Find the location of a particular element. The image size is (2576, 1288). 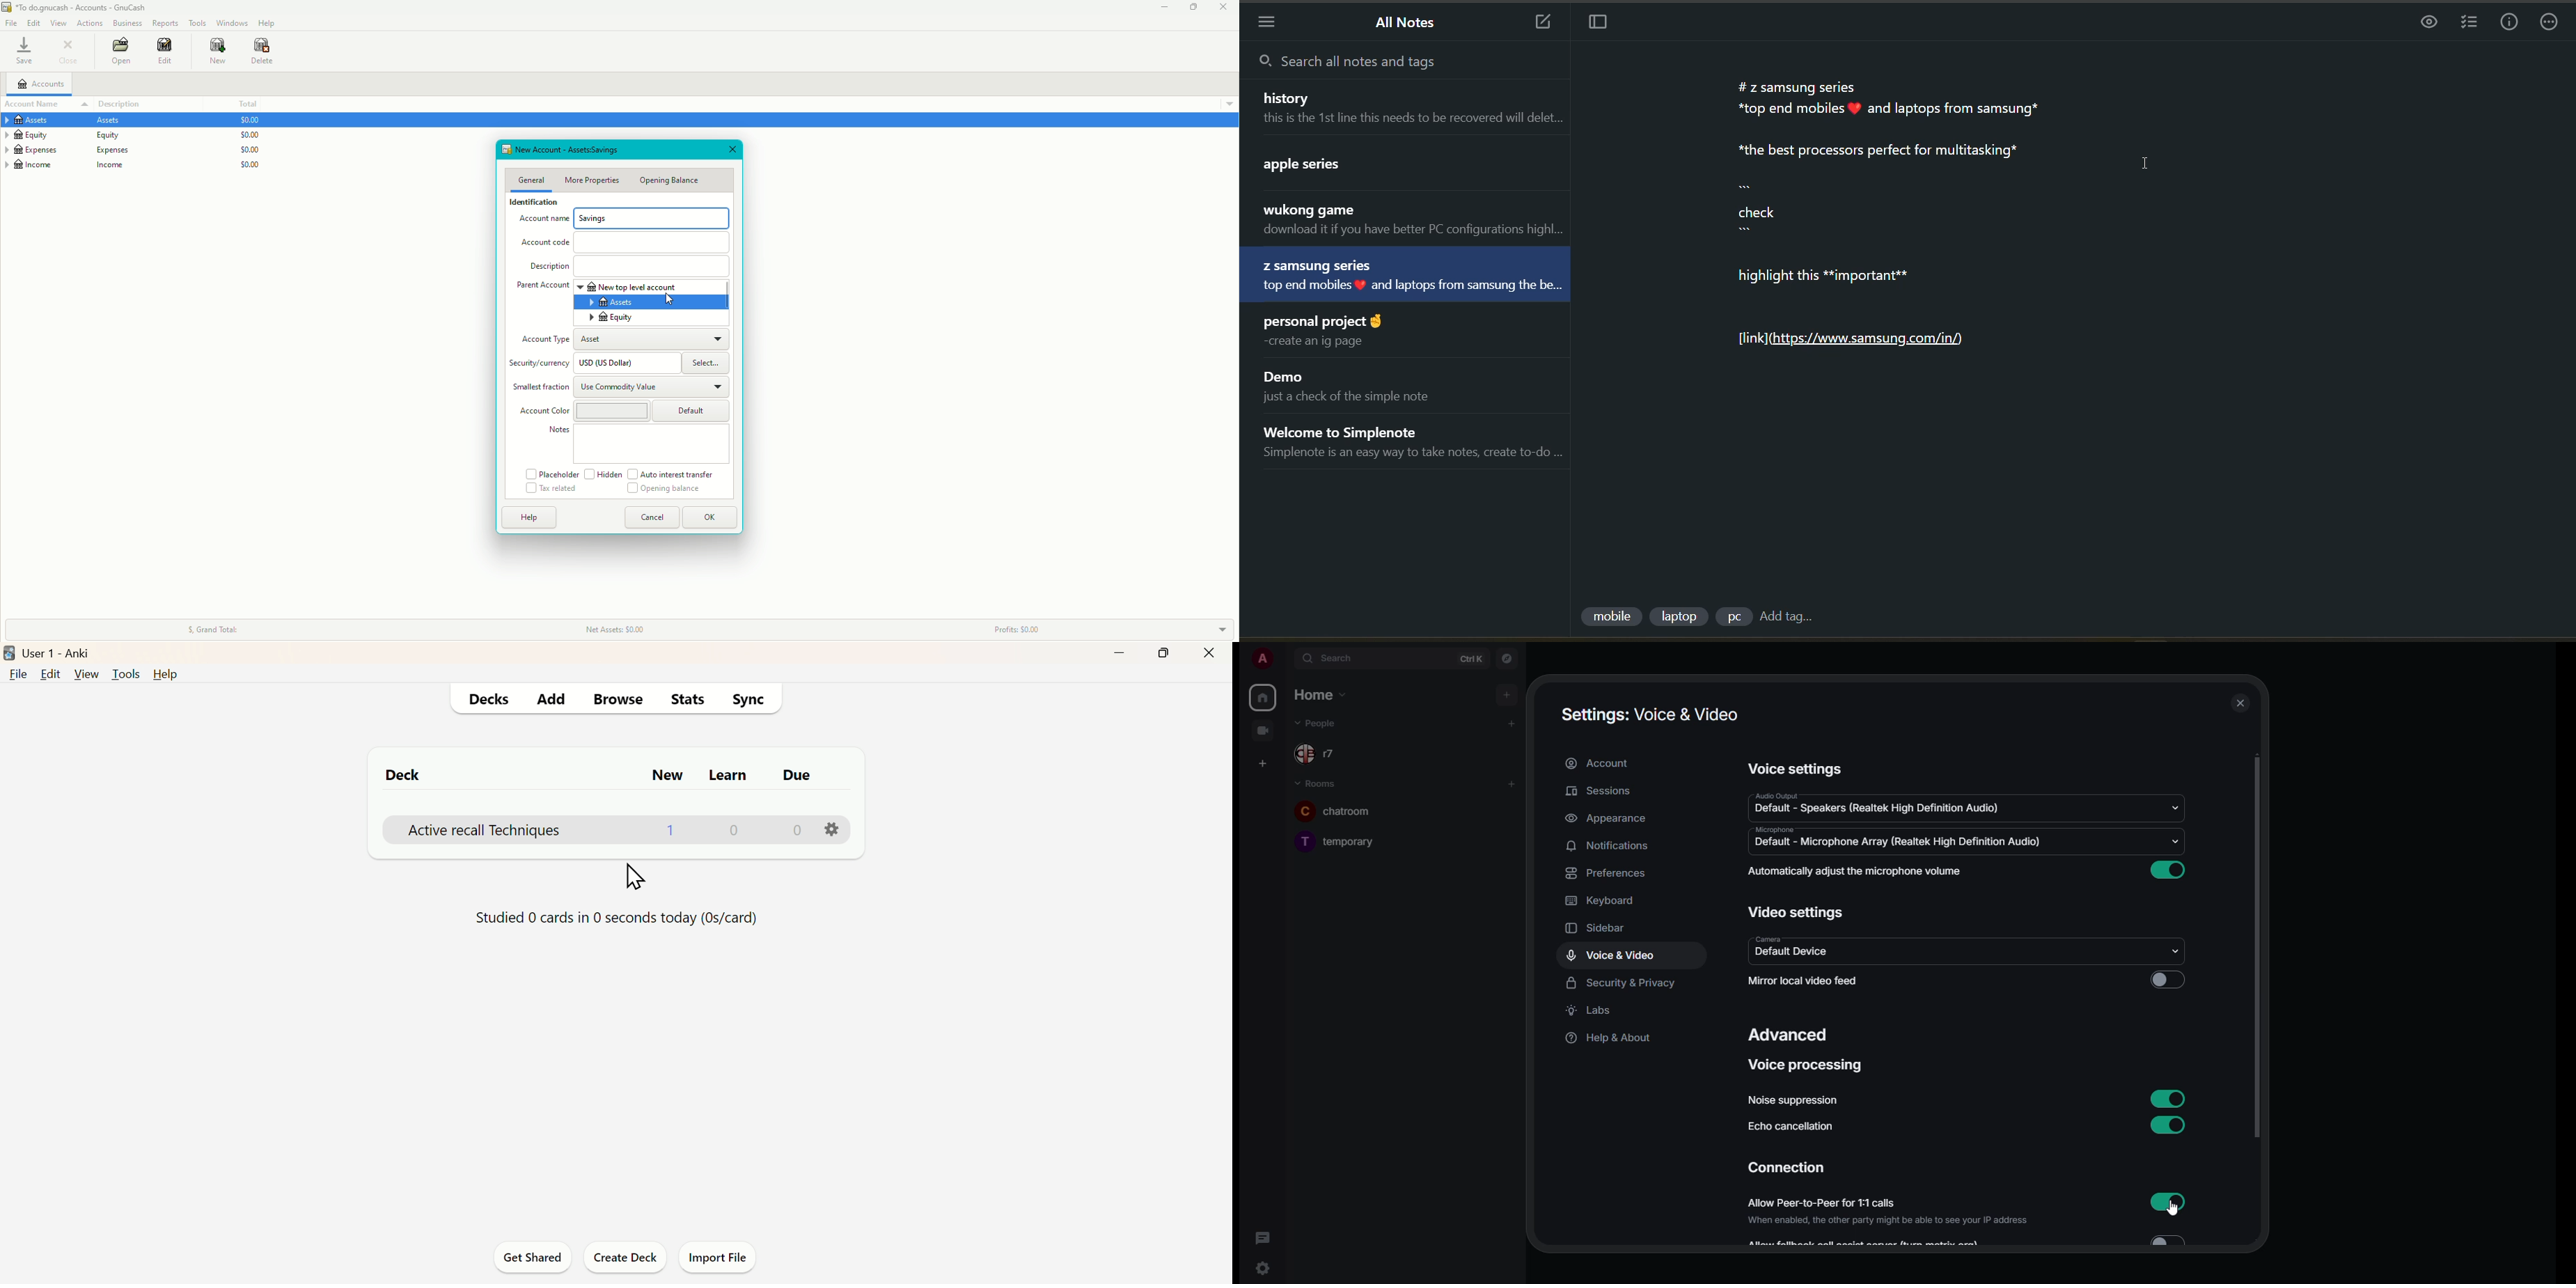

tag 1 is located at coordinates (1610, 618).